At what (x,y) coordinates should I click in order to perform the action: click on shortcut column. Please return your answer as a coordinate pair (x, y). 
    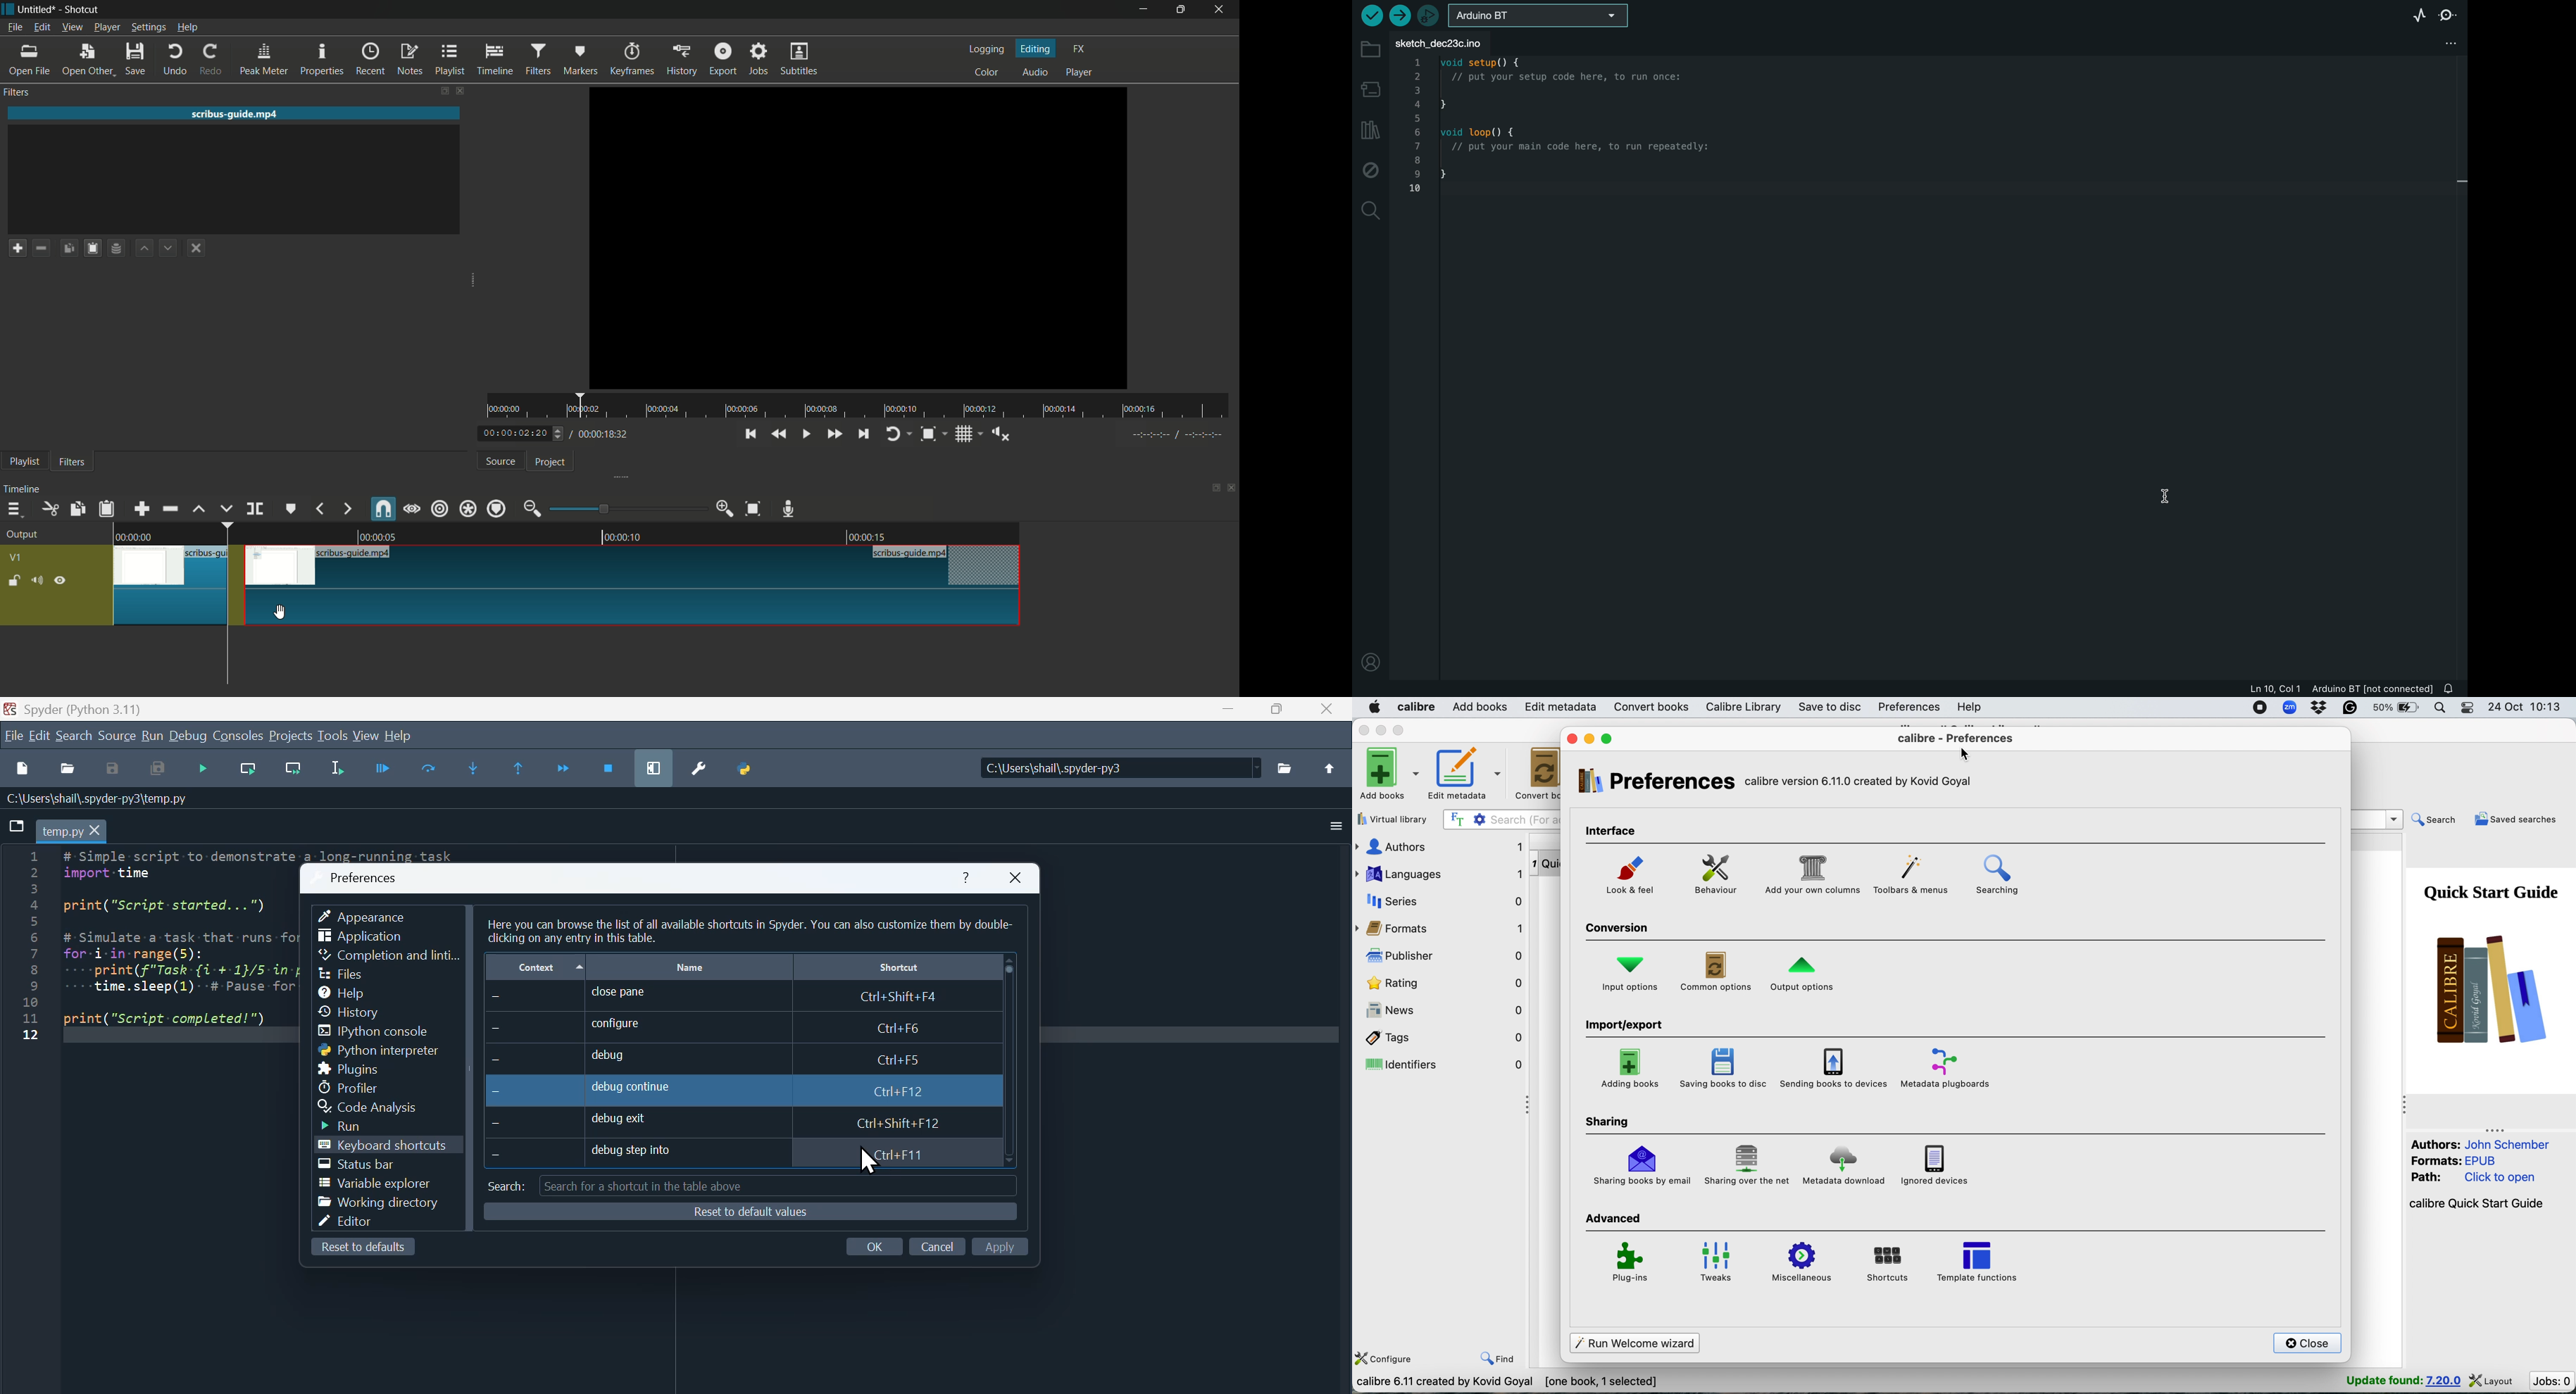
    Looking at the image, I should click on (895, 968).